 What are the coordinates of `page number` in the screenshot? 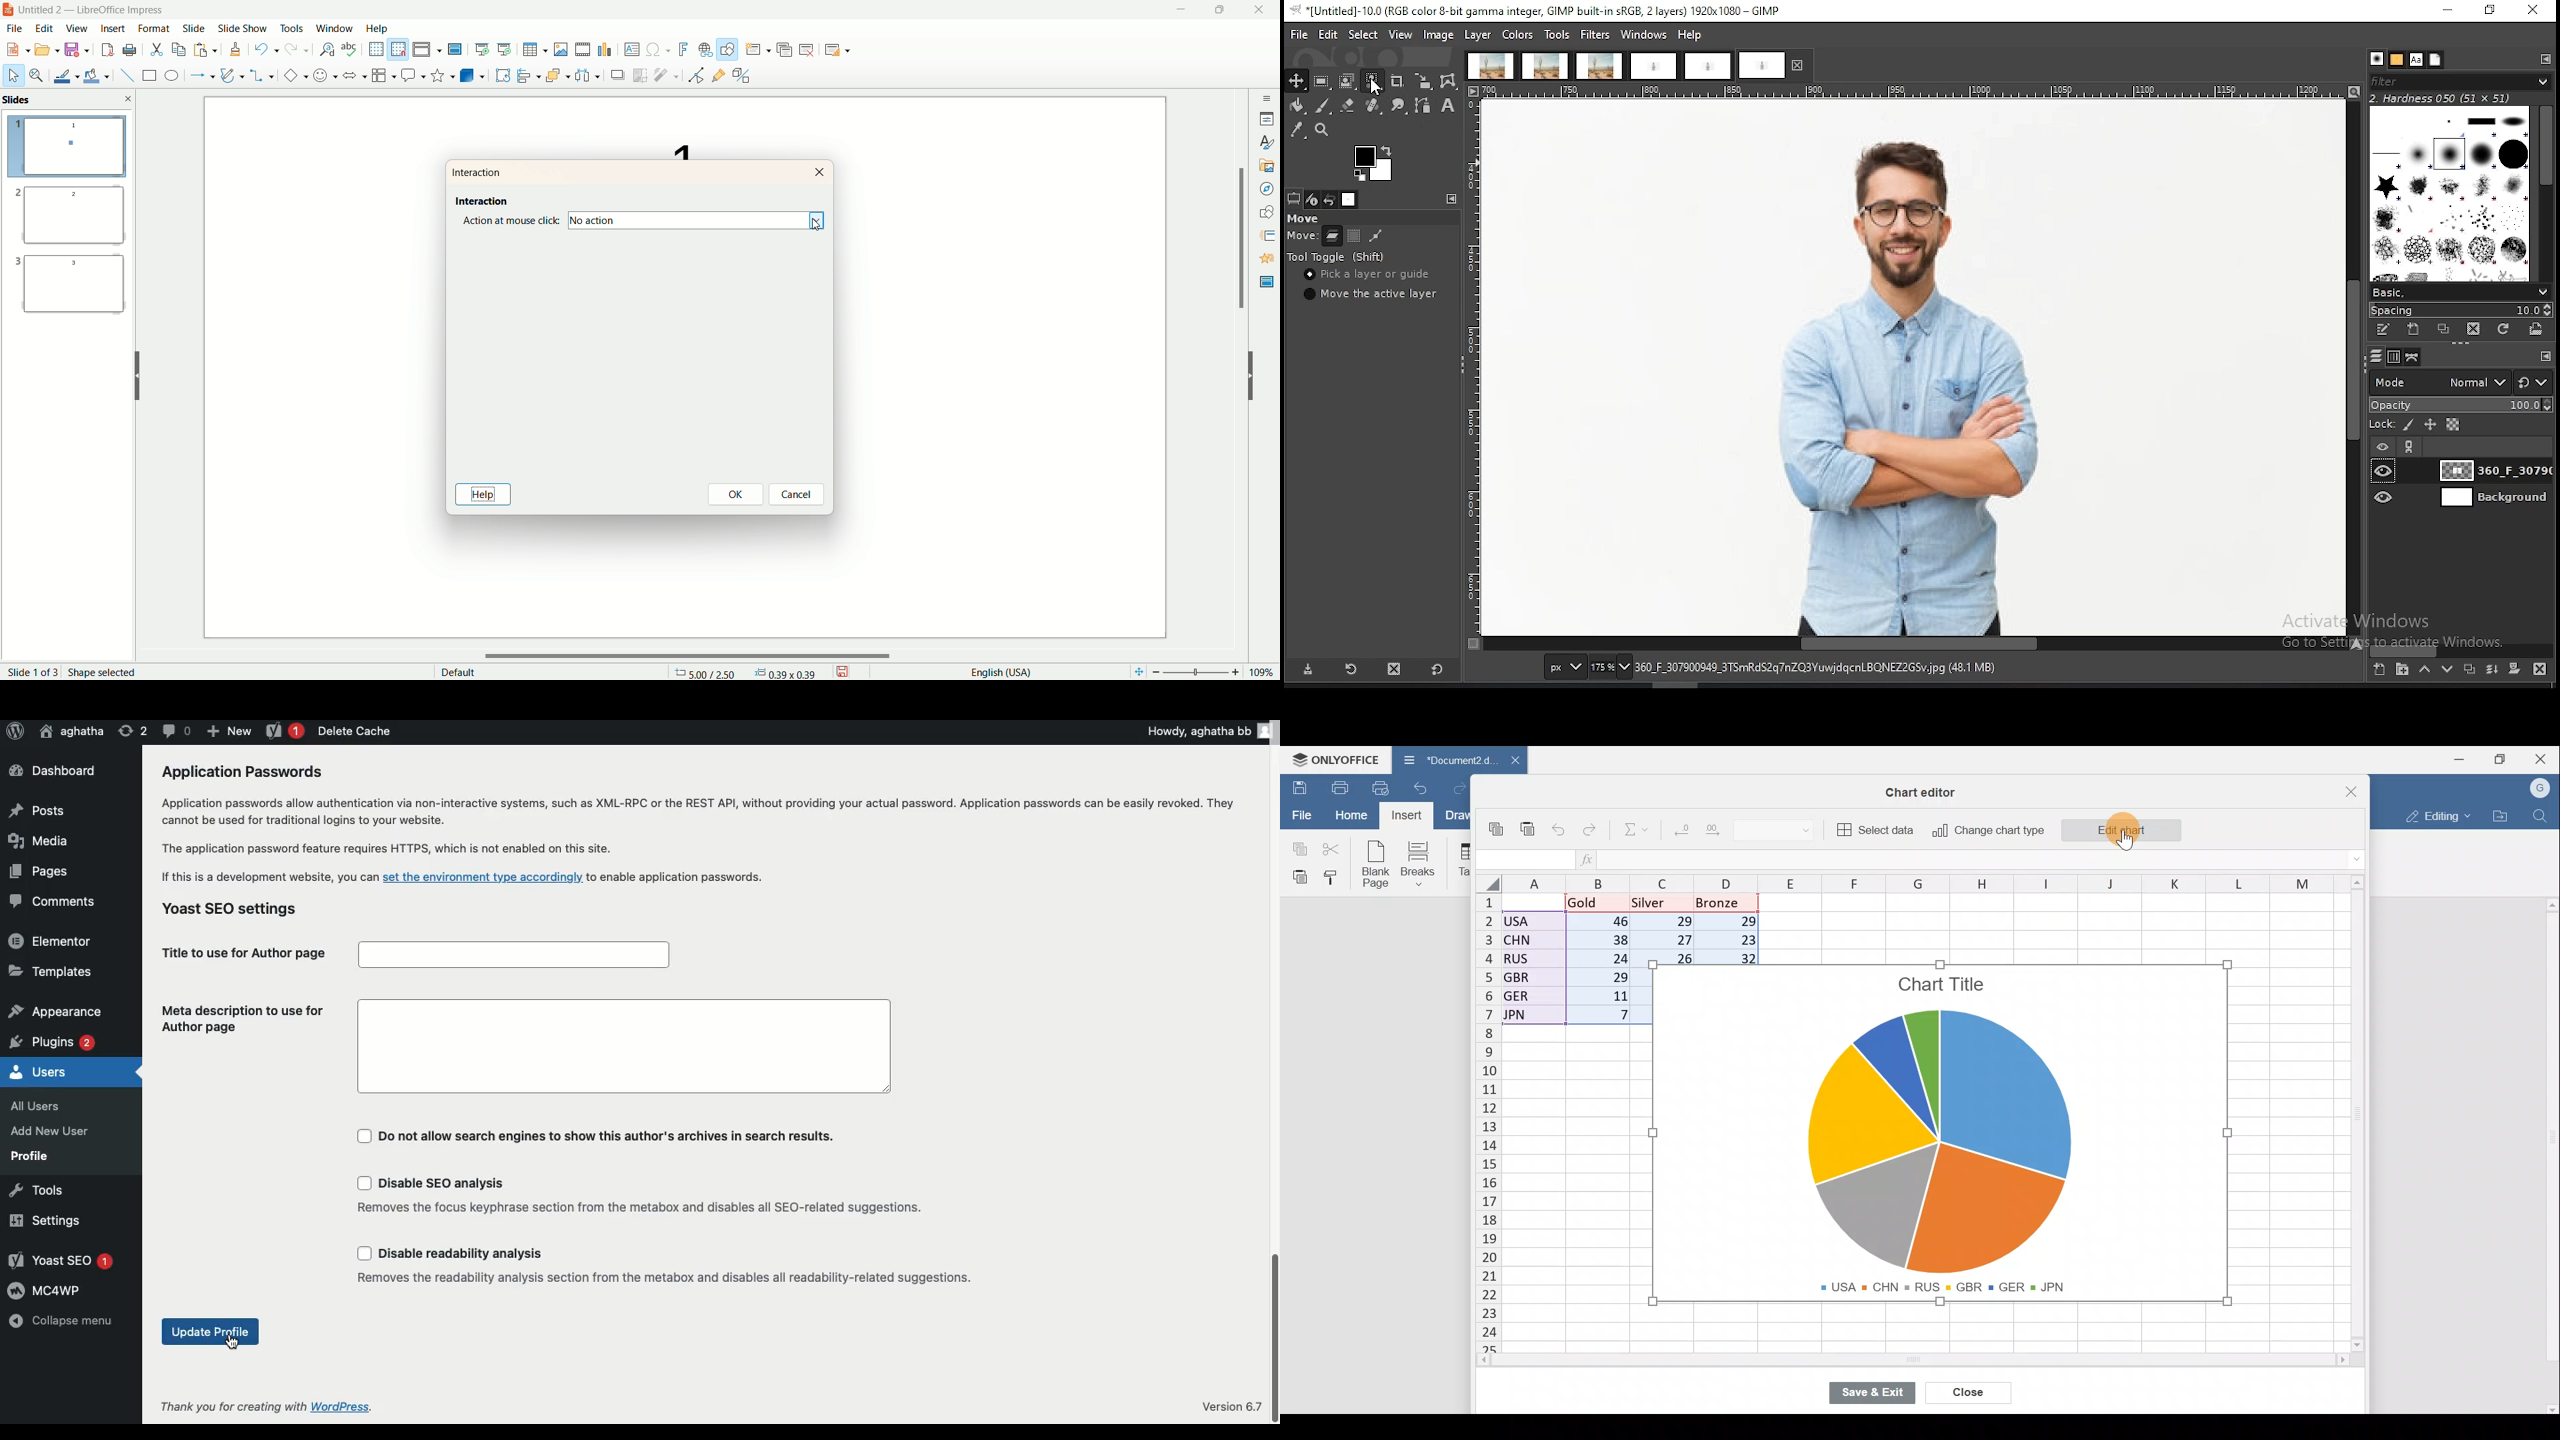 It's located at (31, 671).